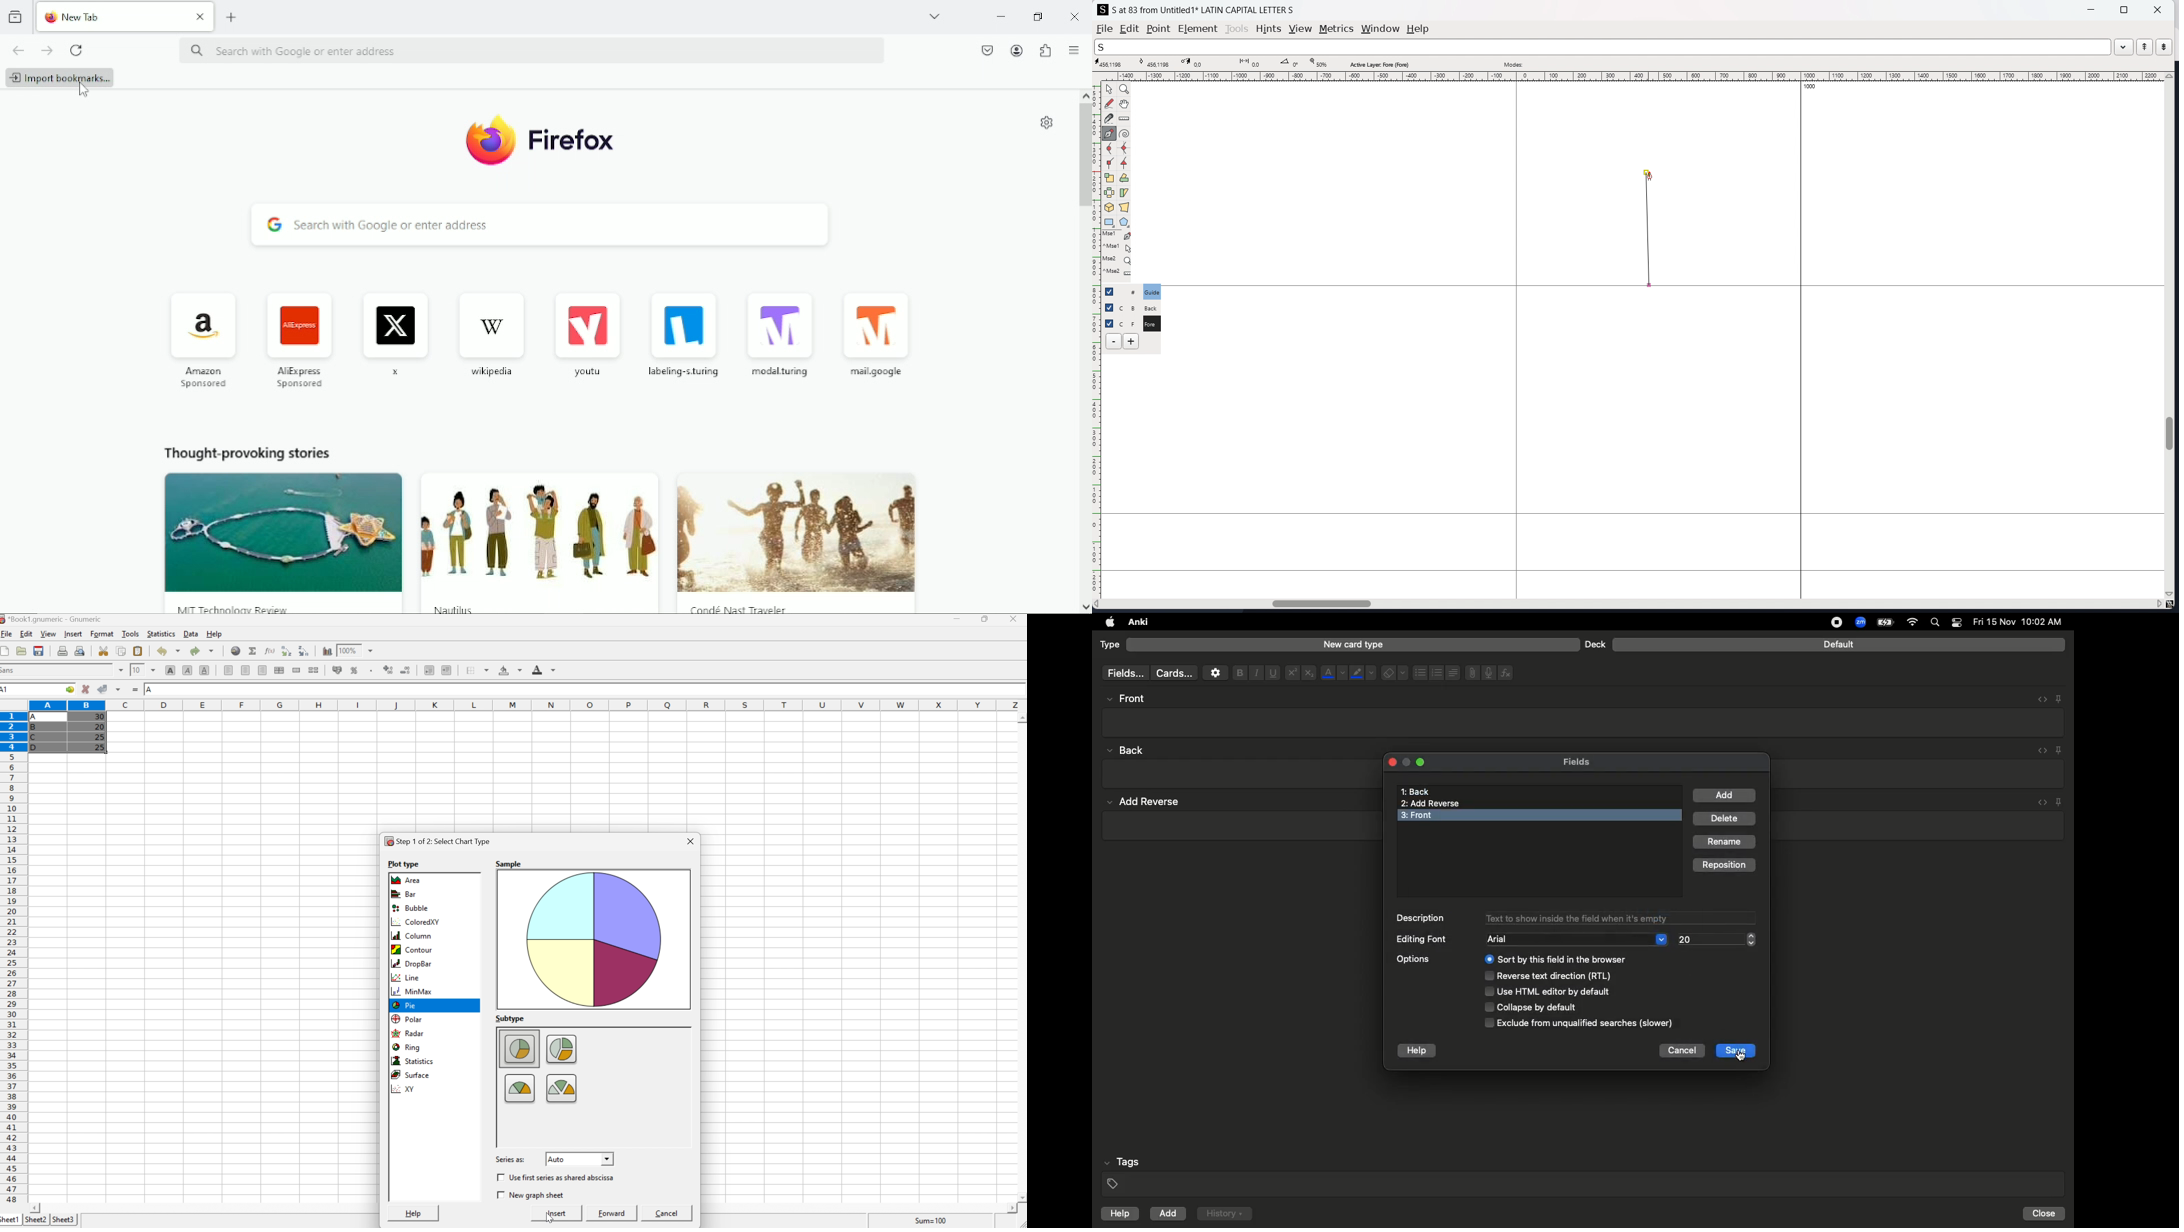 The image size is (2184, 1232). What do you see at coordinates (1137, 623) in the screenshot?
I see `Anki` at bounding box center [1137, 623].